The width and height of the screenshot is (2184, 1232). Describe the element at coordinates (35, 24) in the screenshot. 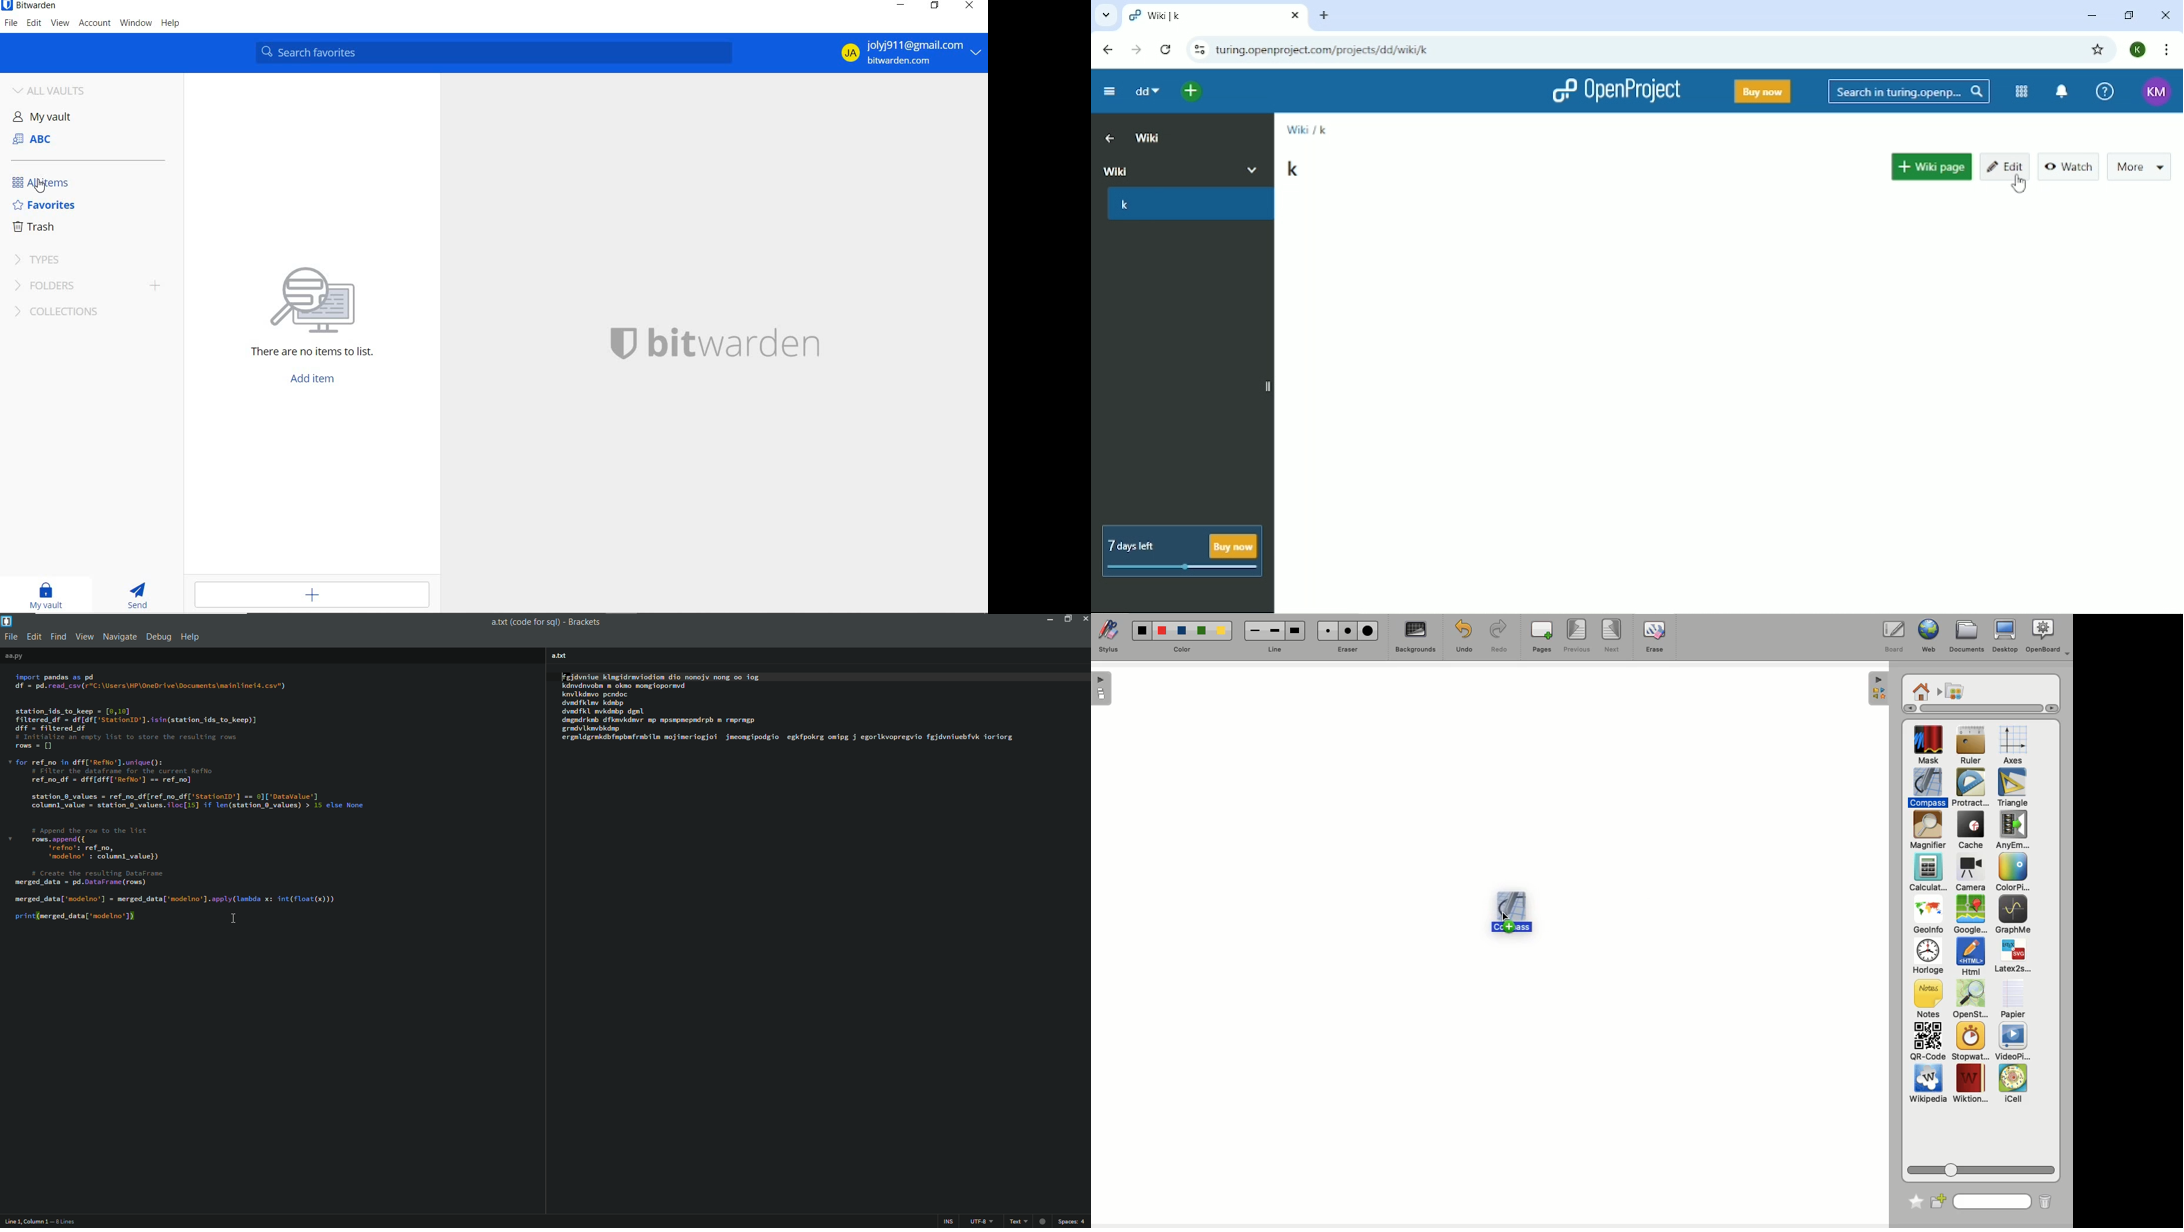

I see `EDIT` at that location.